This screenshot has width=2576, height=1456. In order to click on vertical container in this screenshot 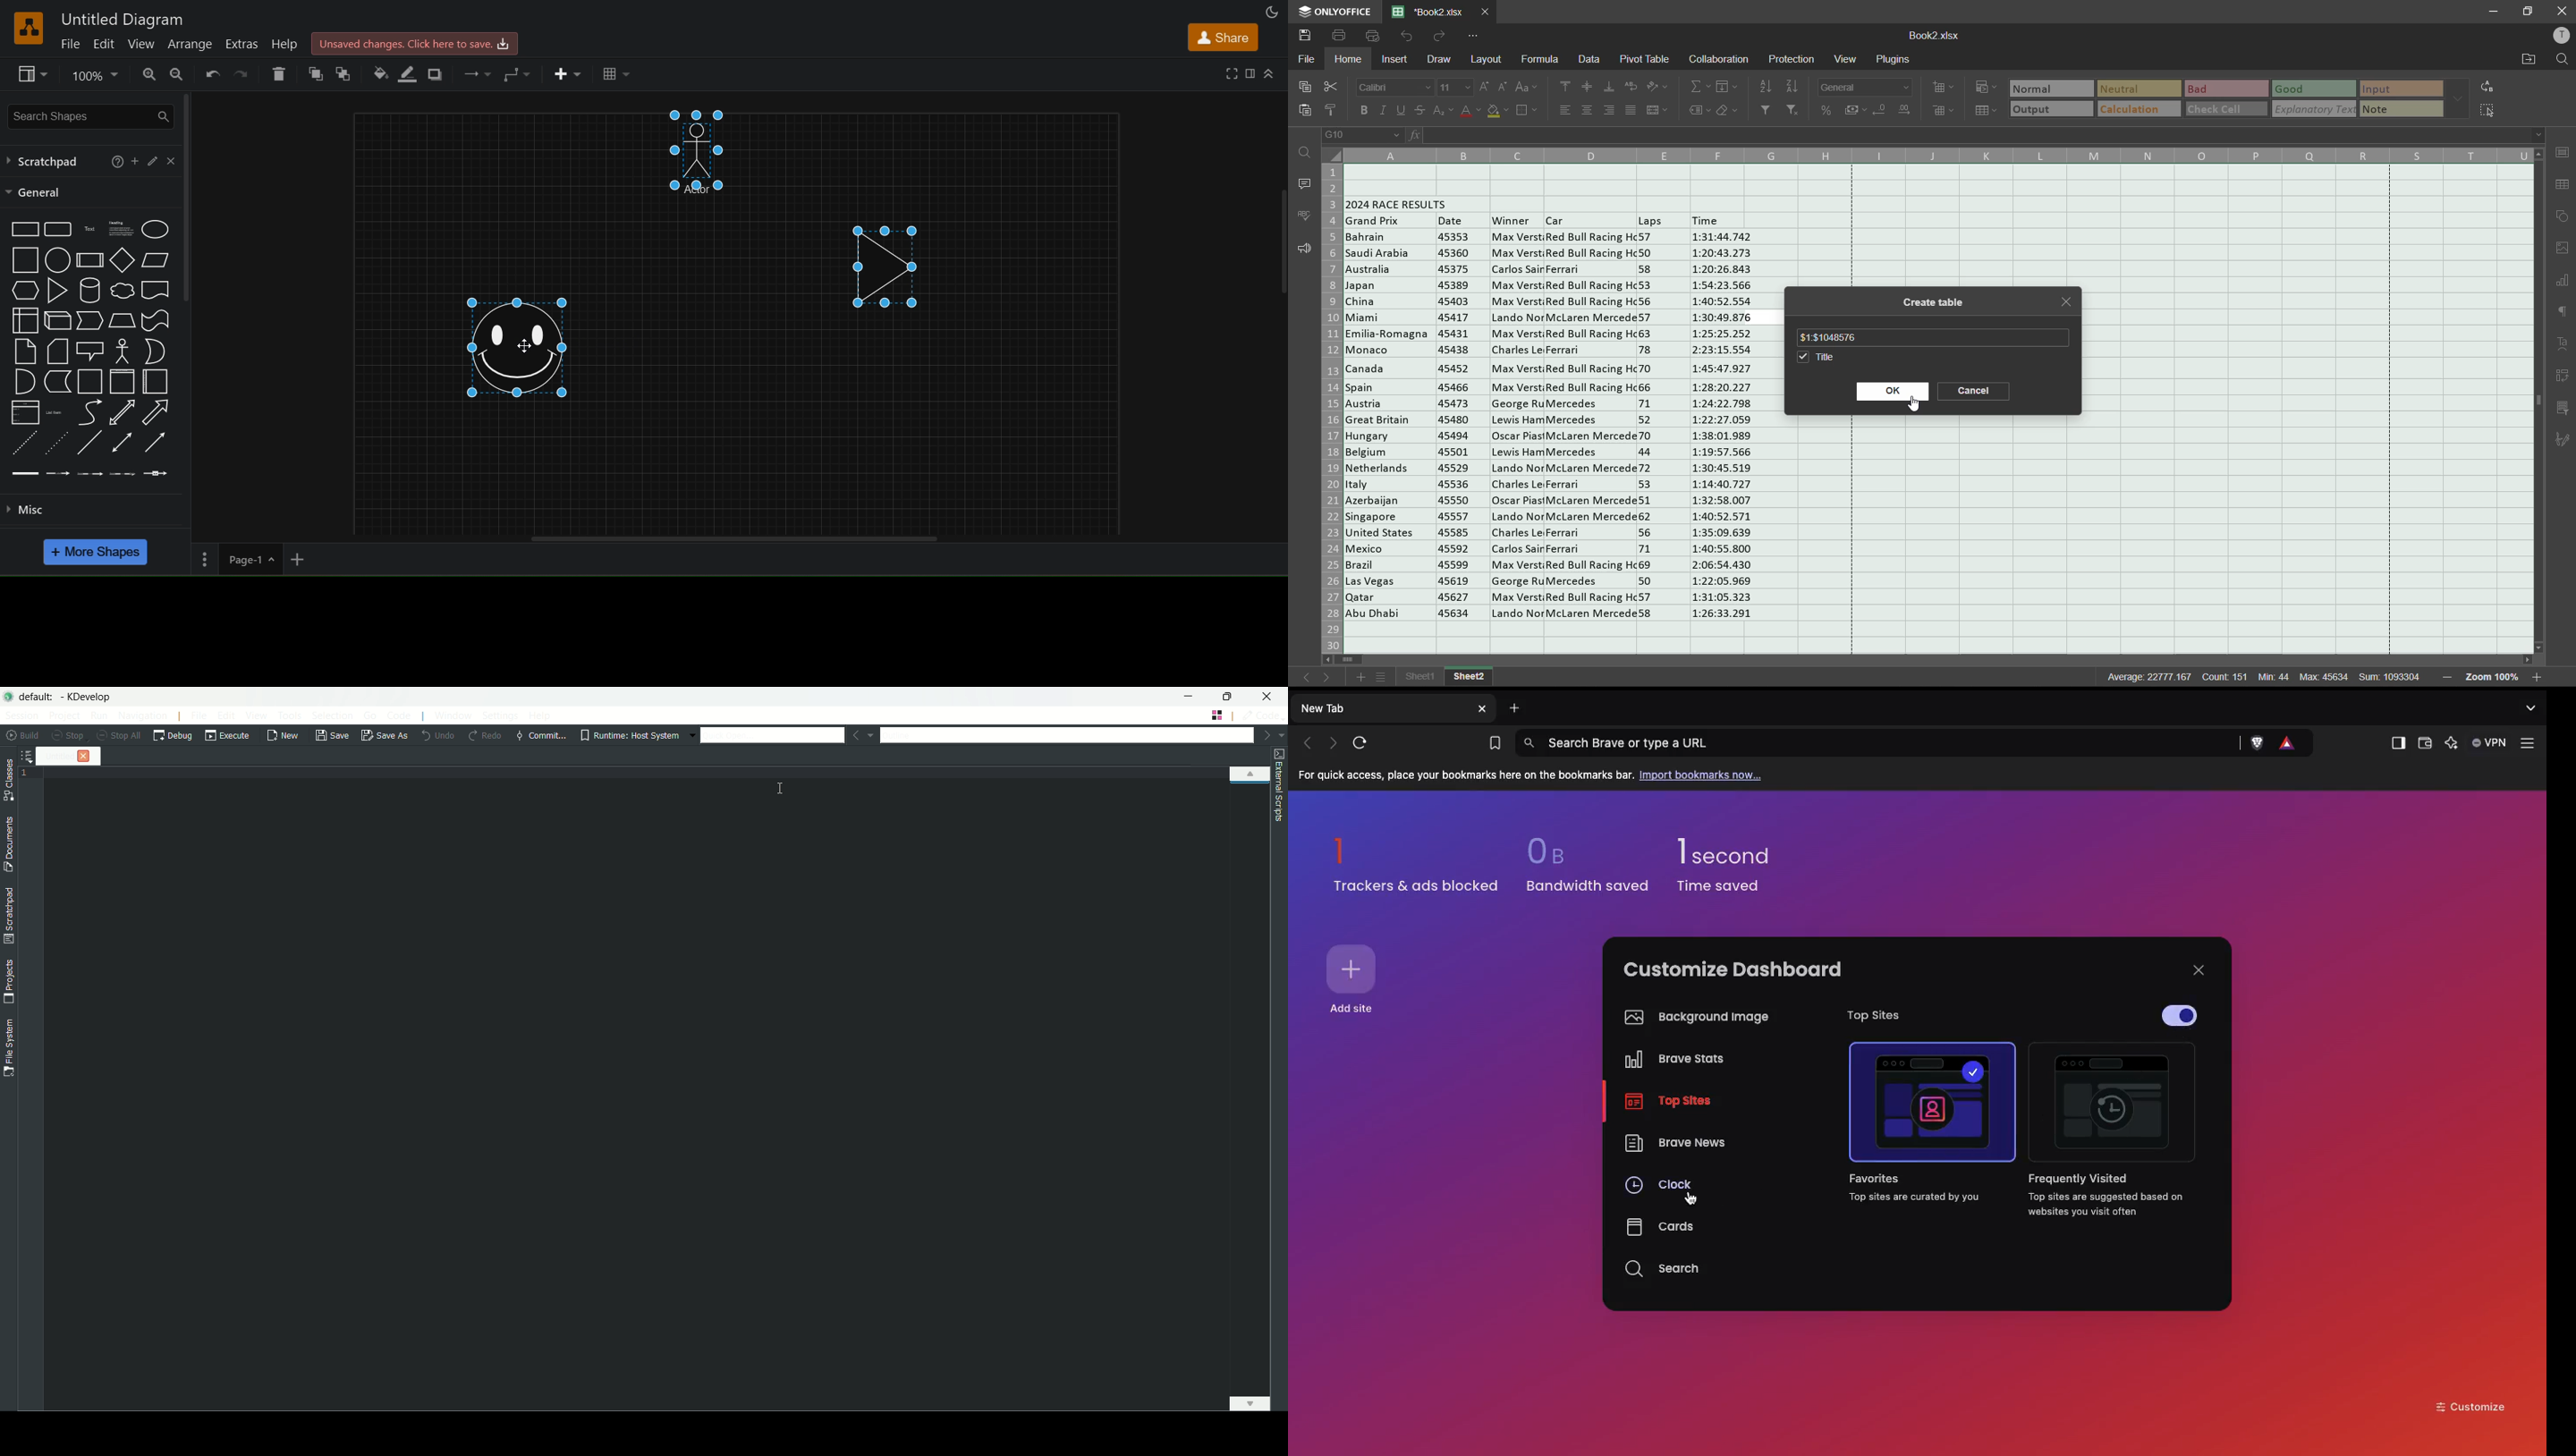, I will do `click(122, 382)`.